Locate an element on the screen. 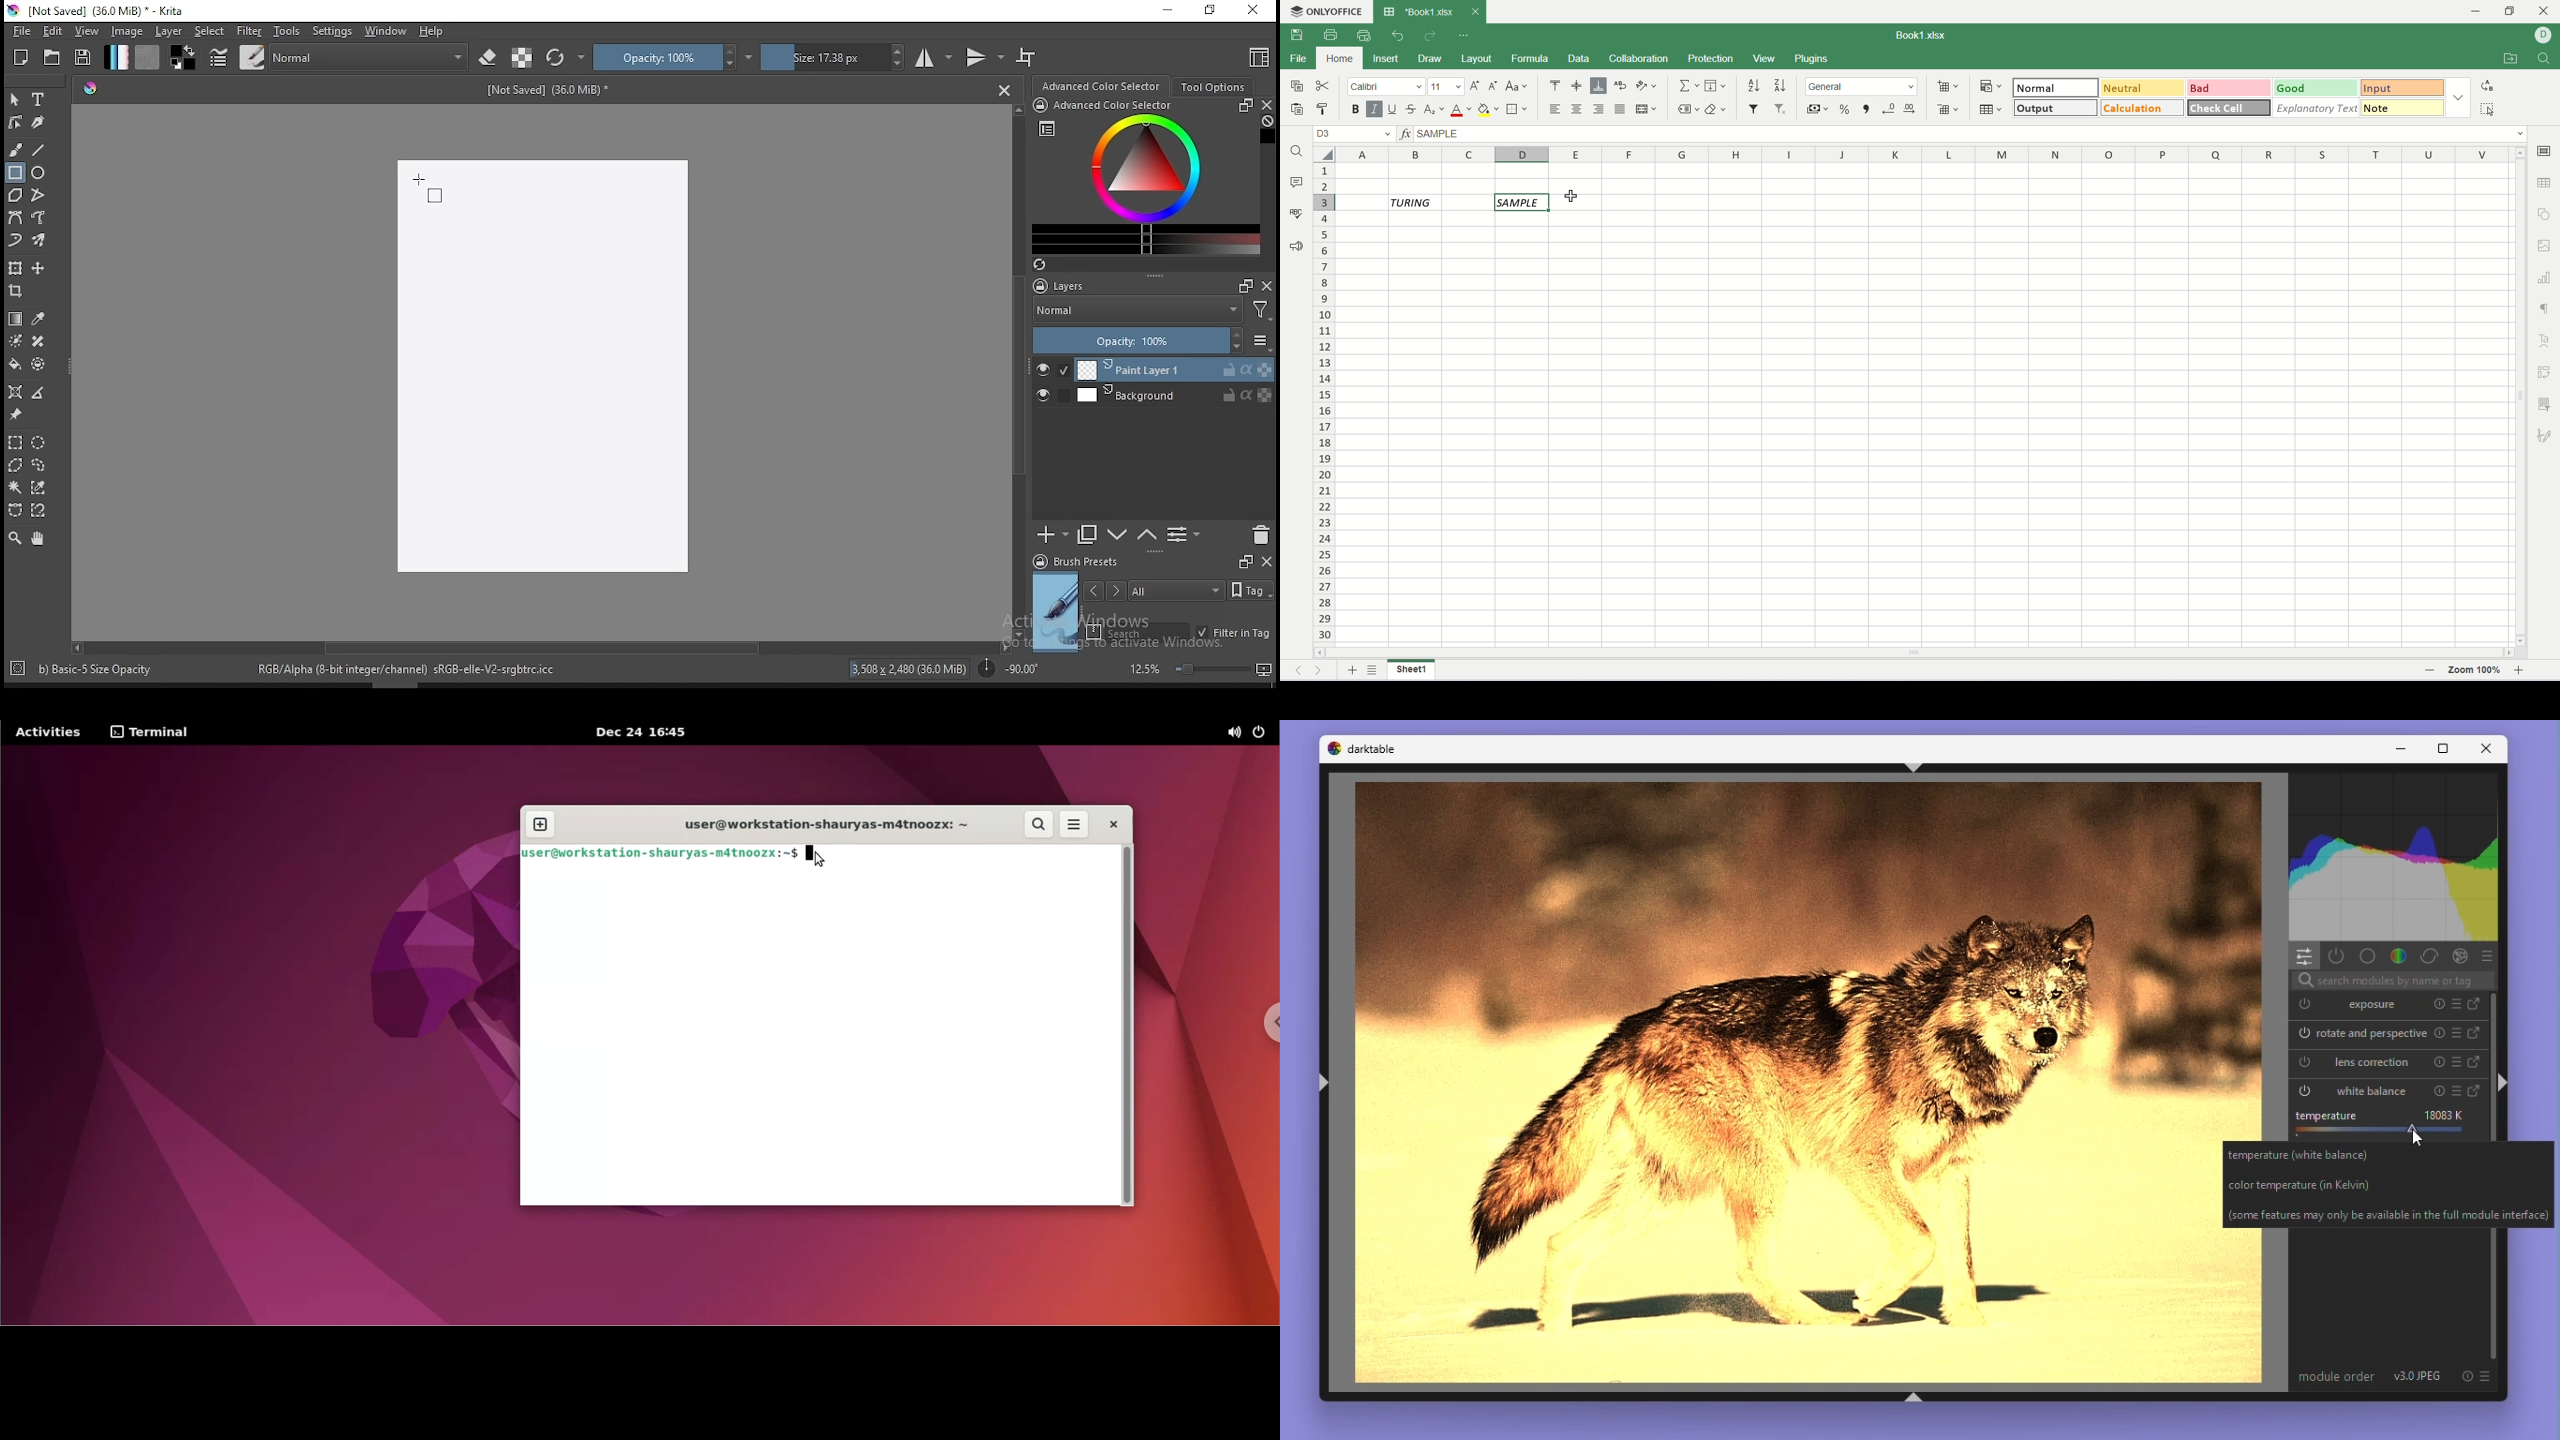 The image size is (2576, 1456). change case is located at coordinates (1516, 85).